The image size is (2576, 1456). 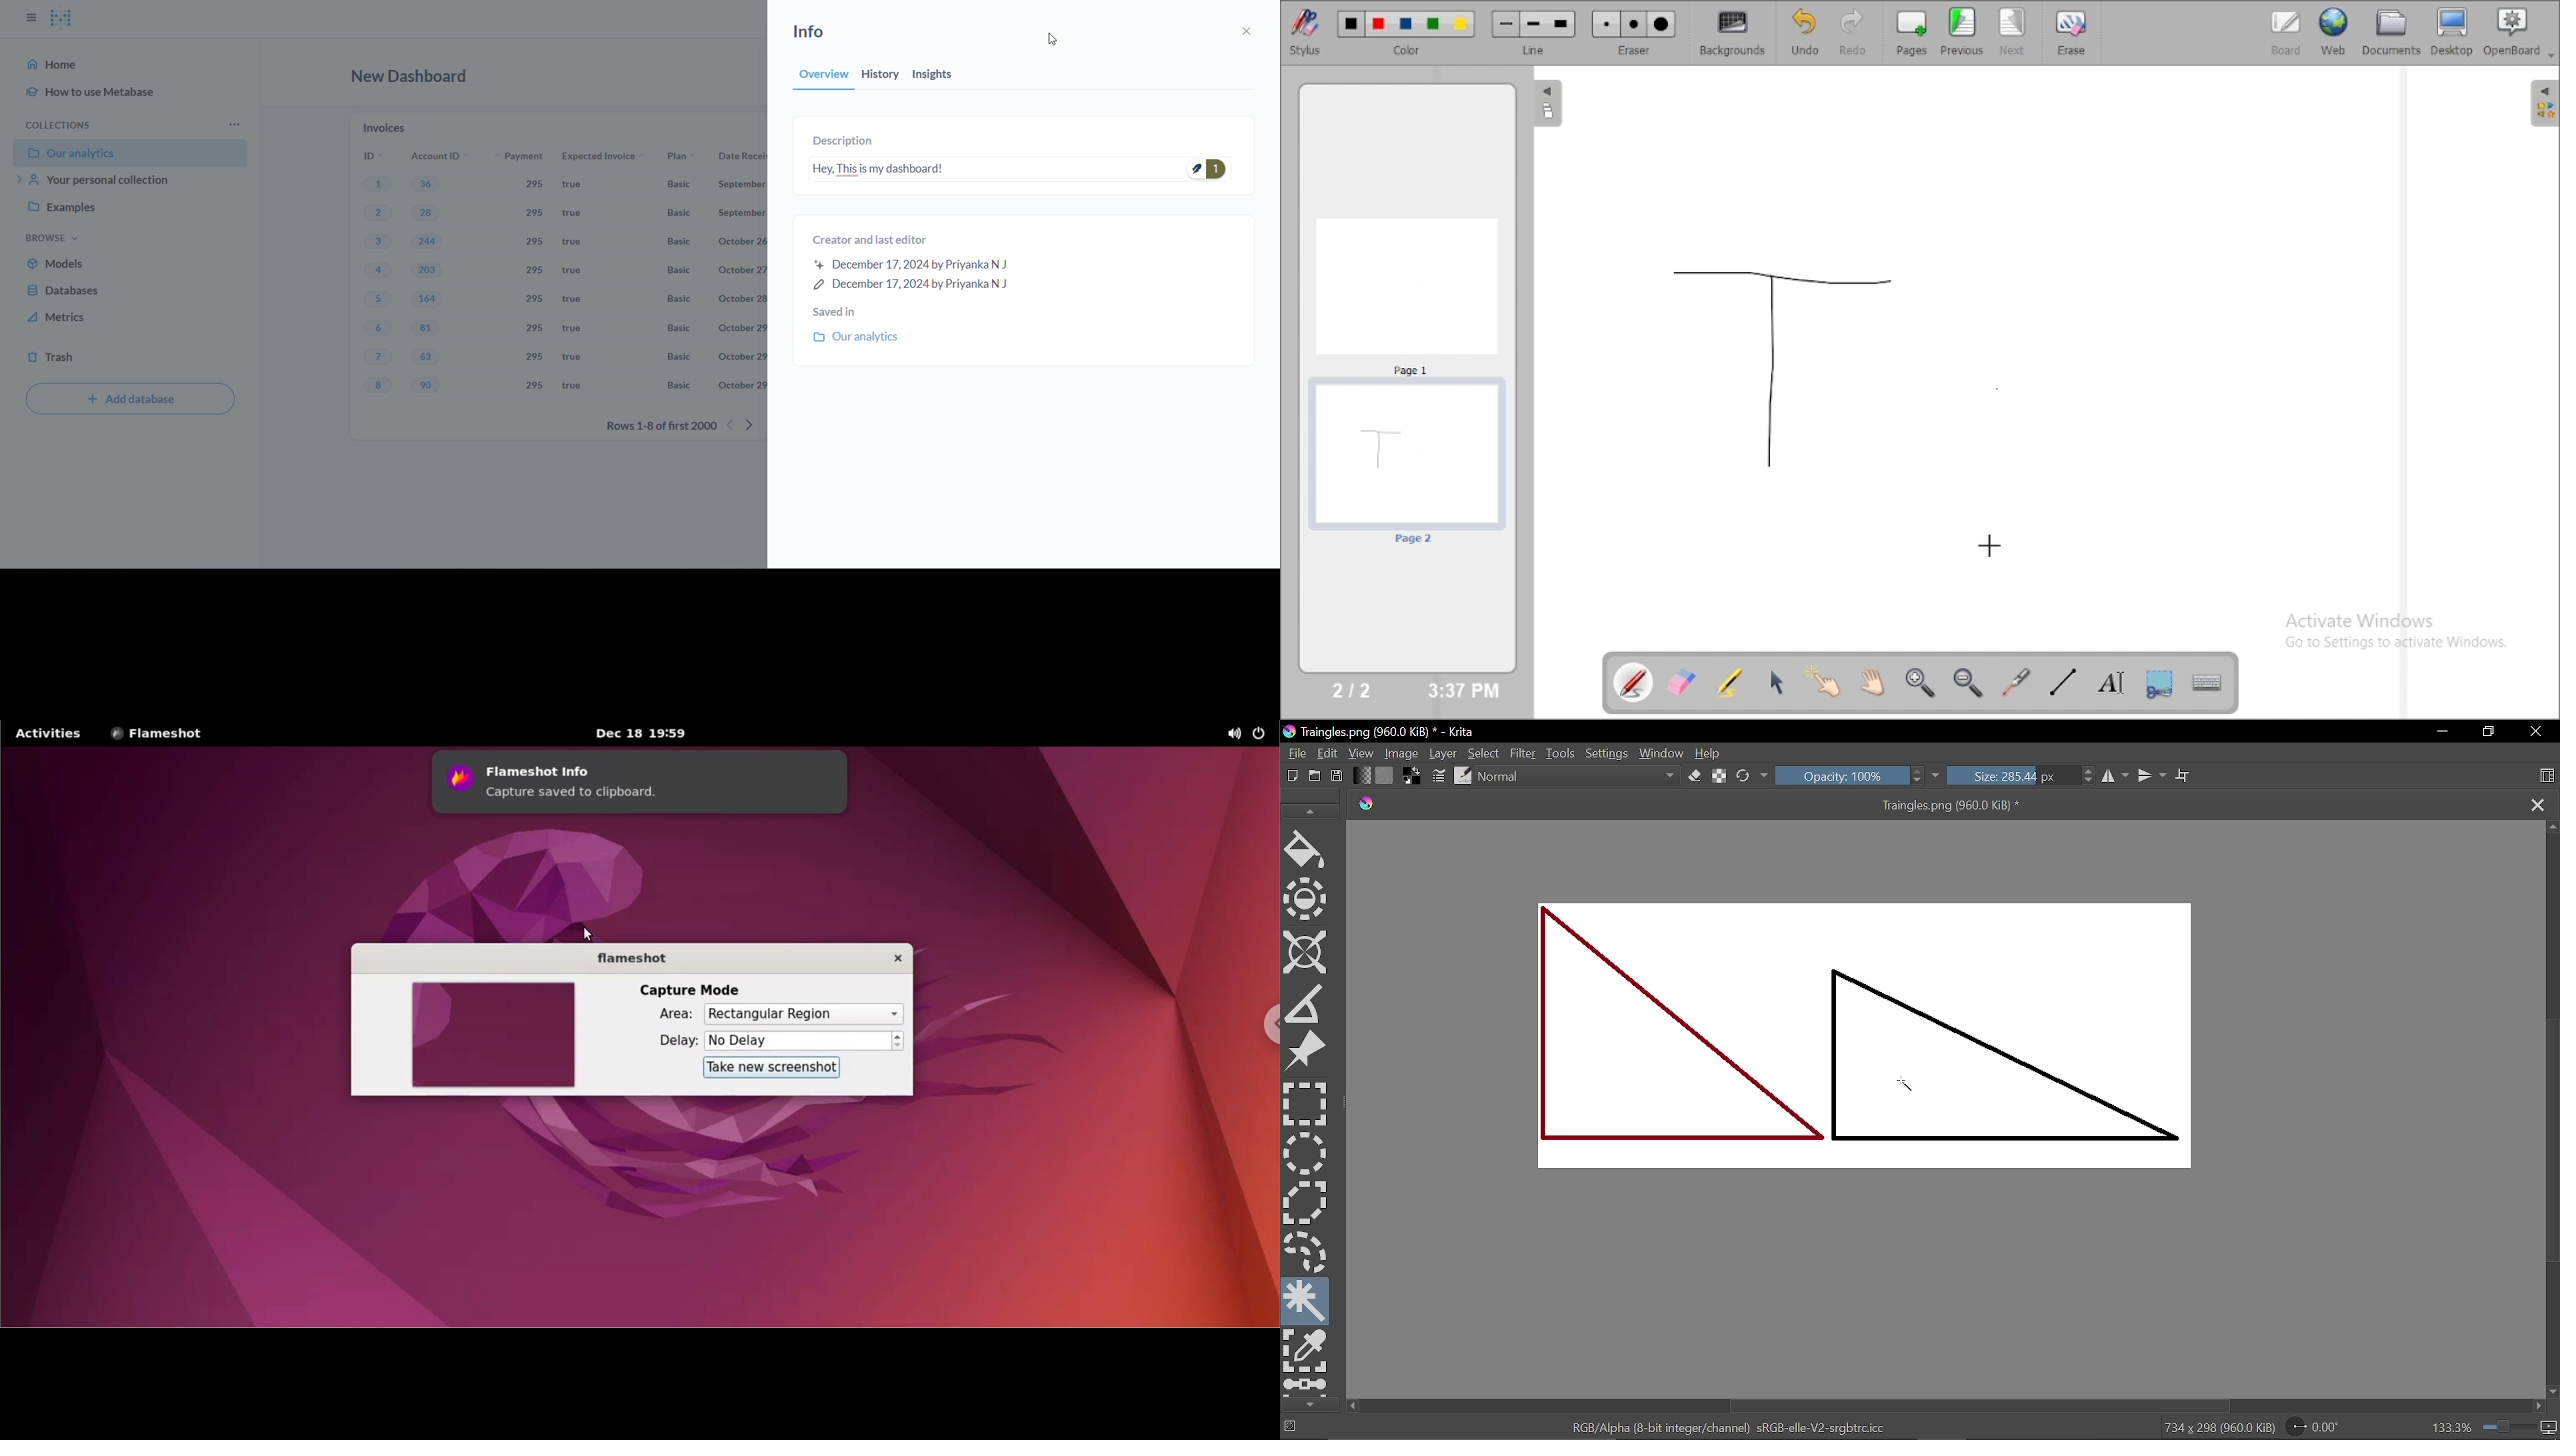 I want to click on Enclose and fill color, so click(x=1307, y=901).